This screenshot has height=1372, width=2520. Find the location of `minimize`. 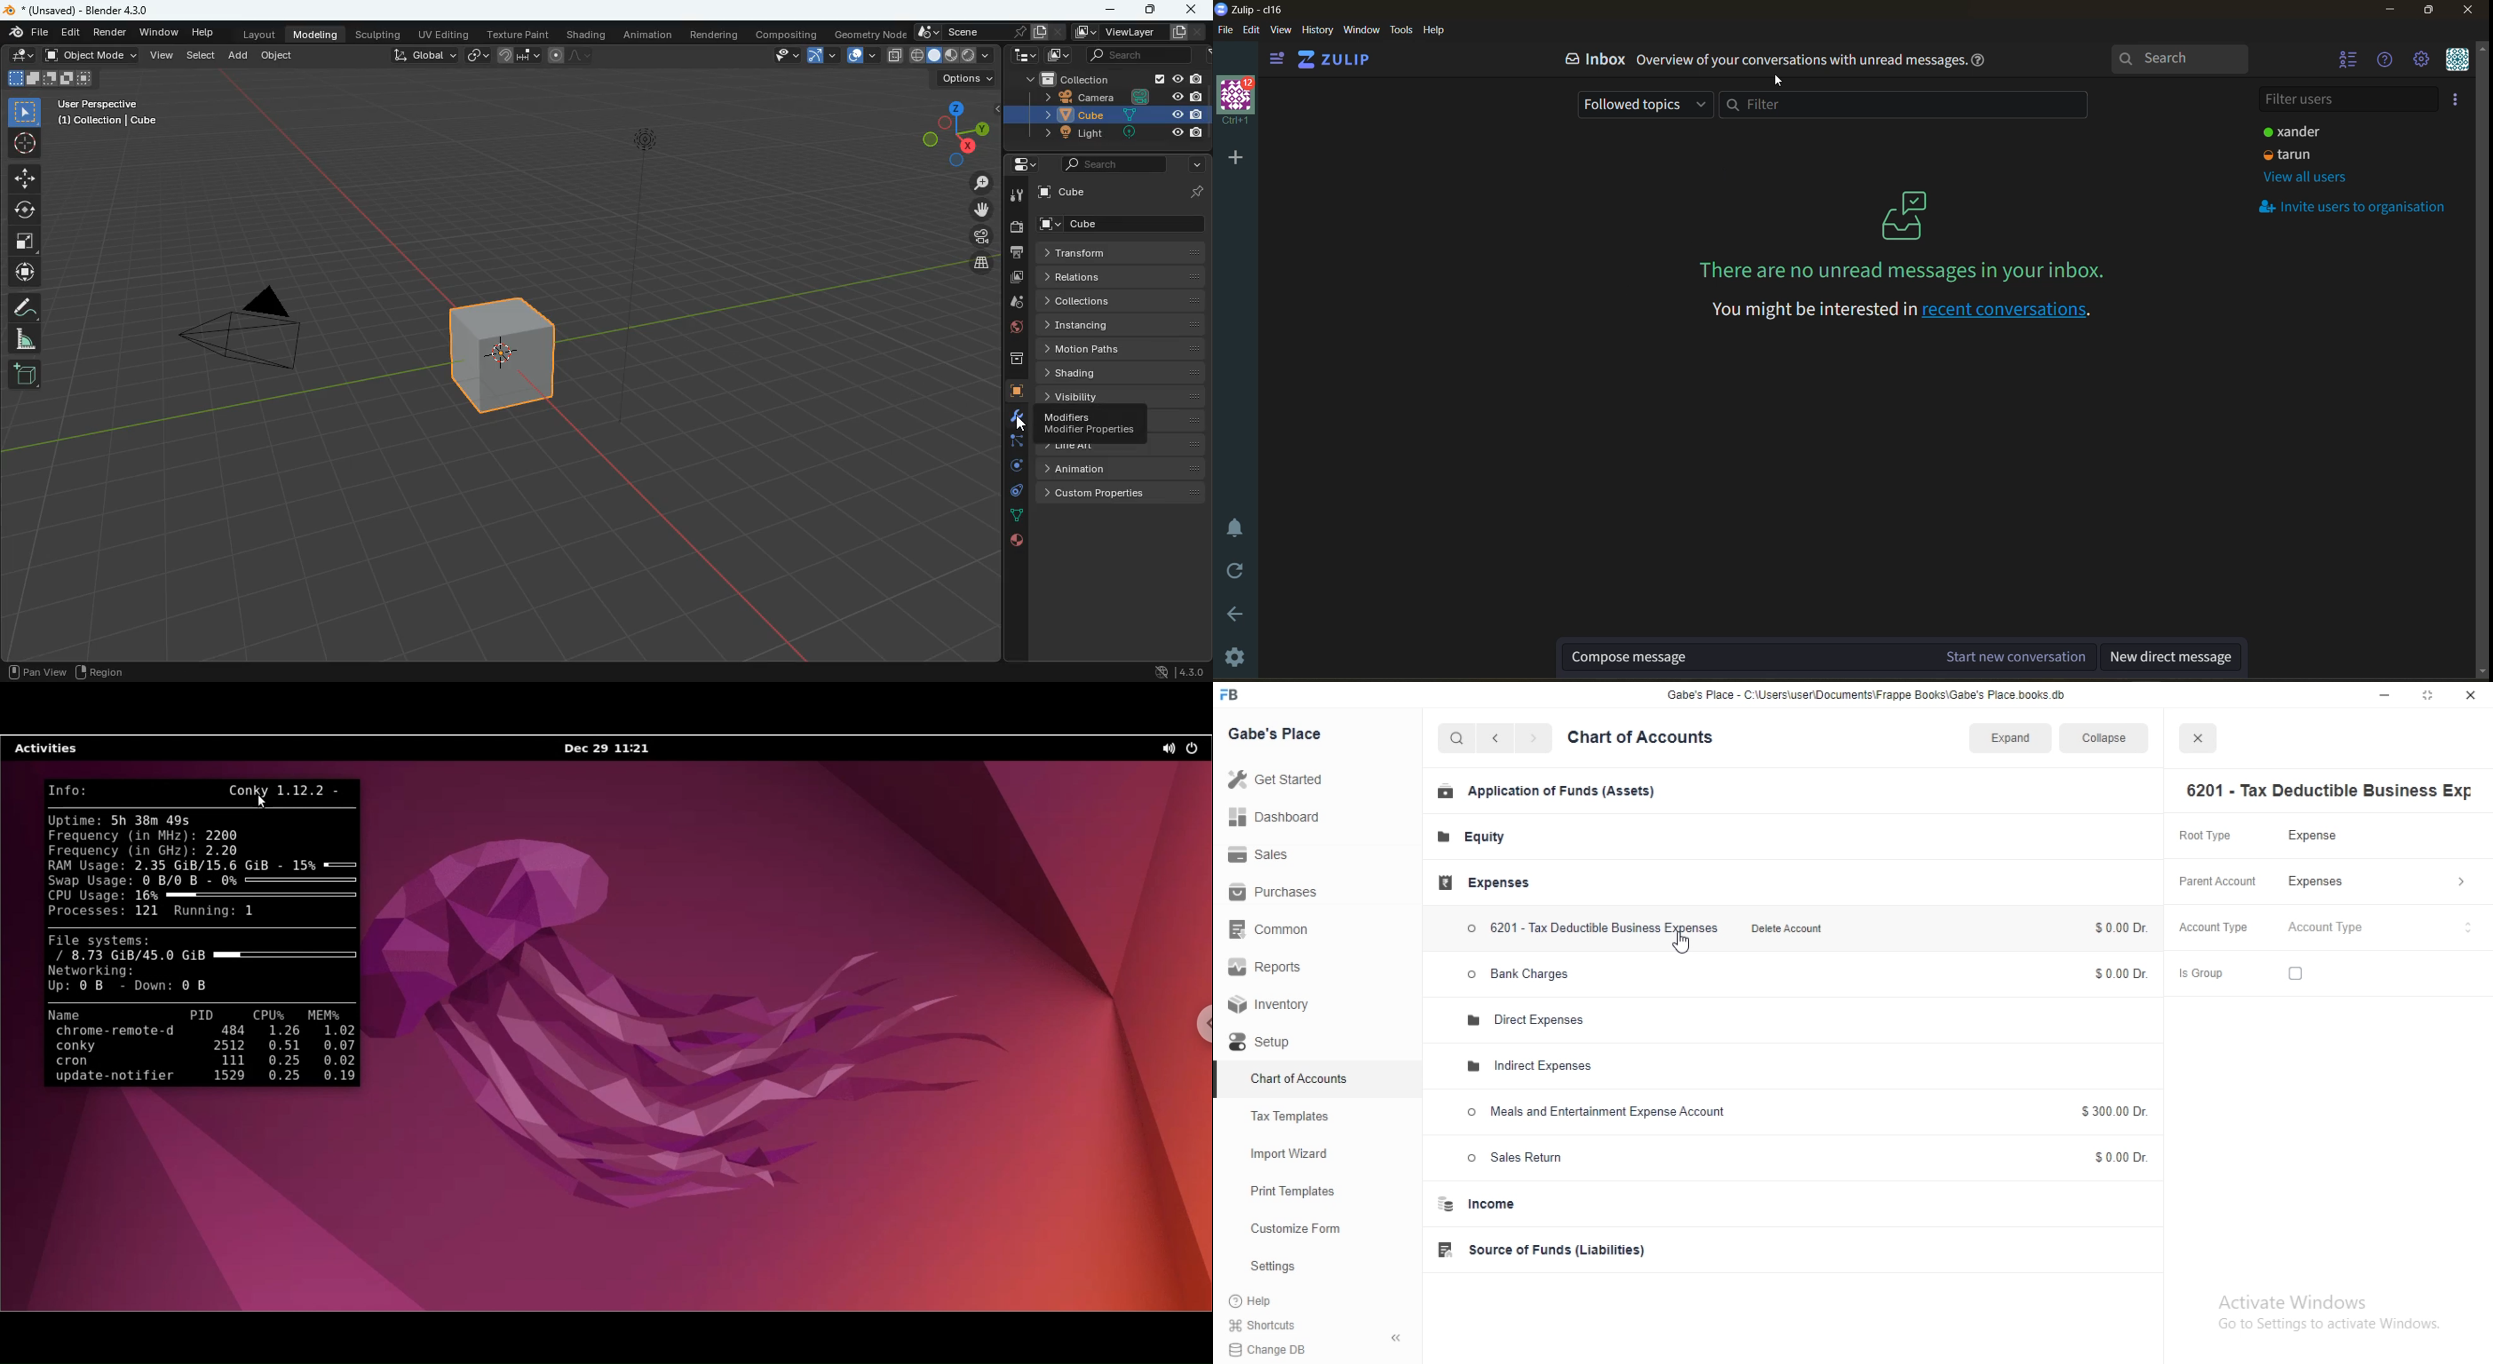

minimize is located at coordinates (2382, 696).